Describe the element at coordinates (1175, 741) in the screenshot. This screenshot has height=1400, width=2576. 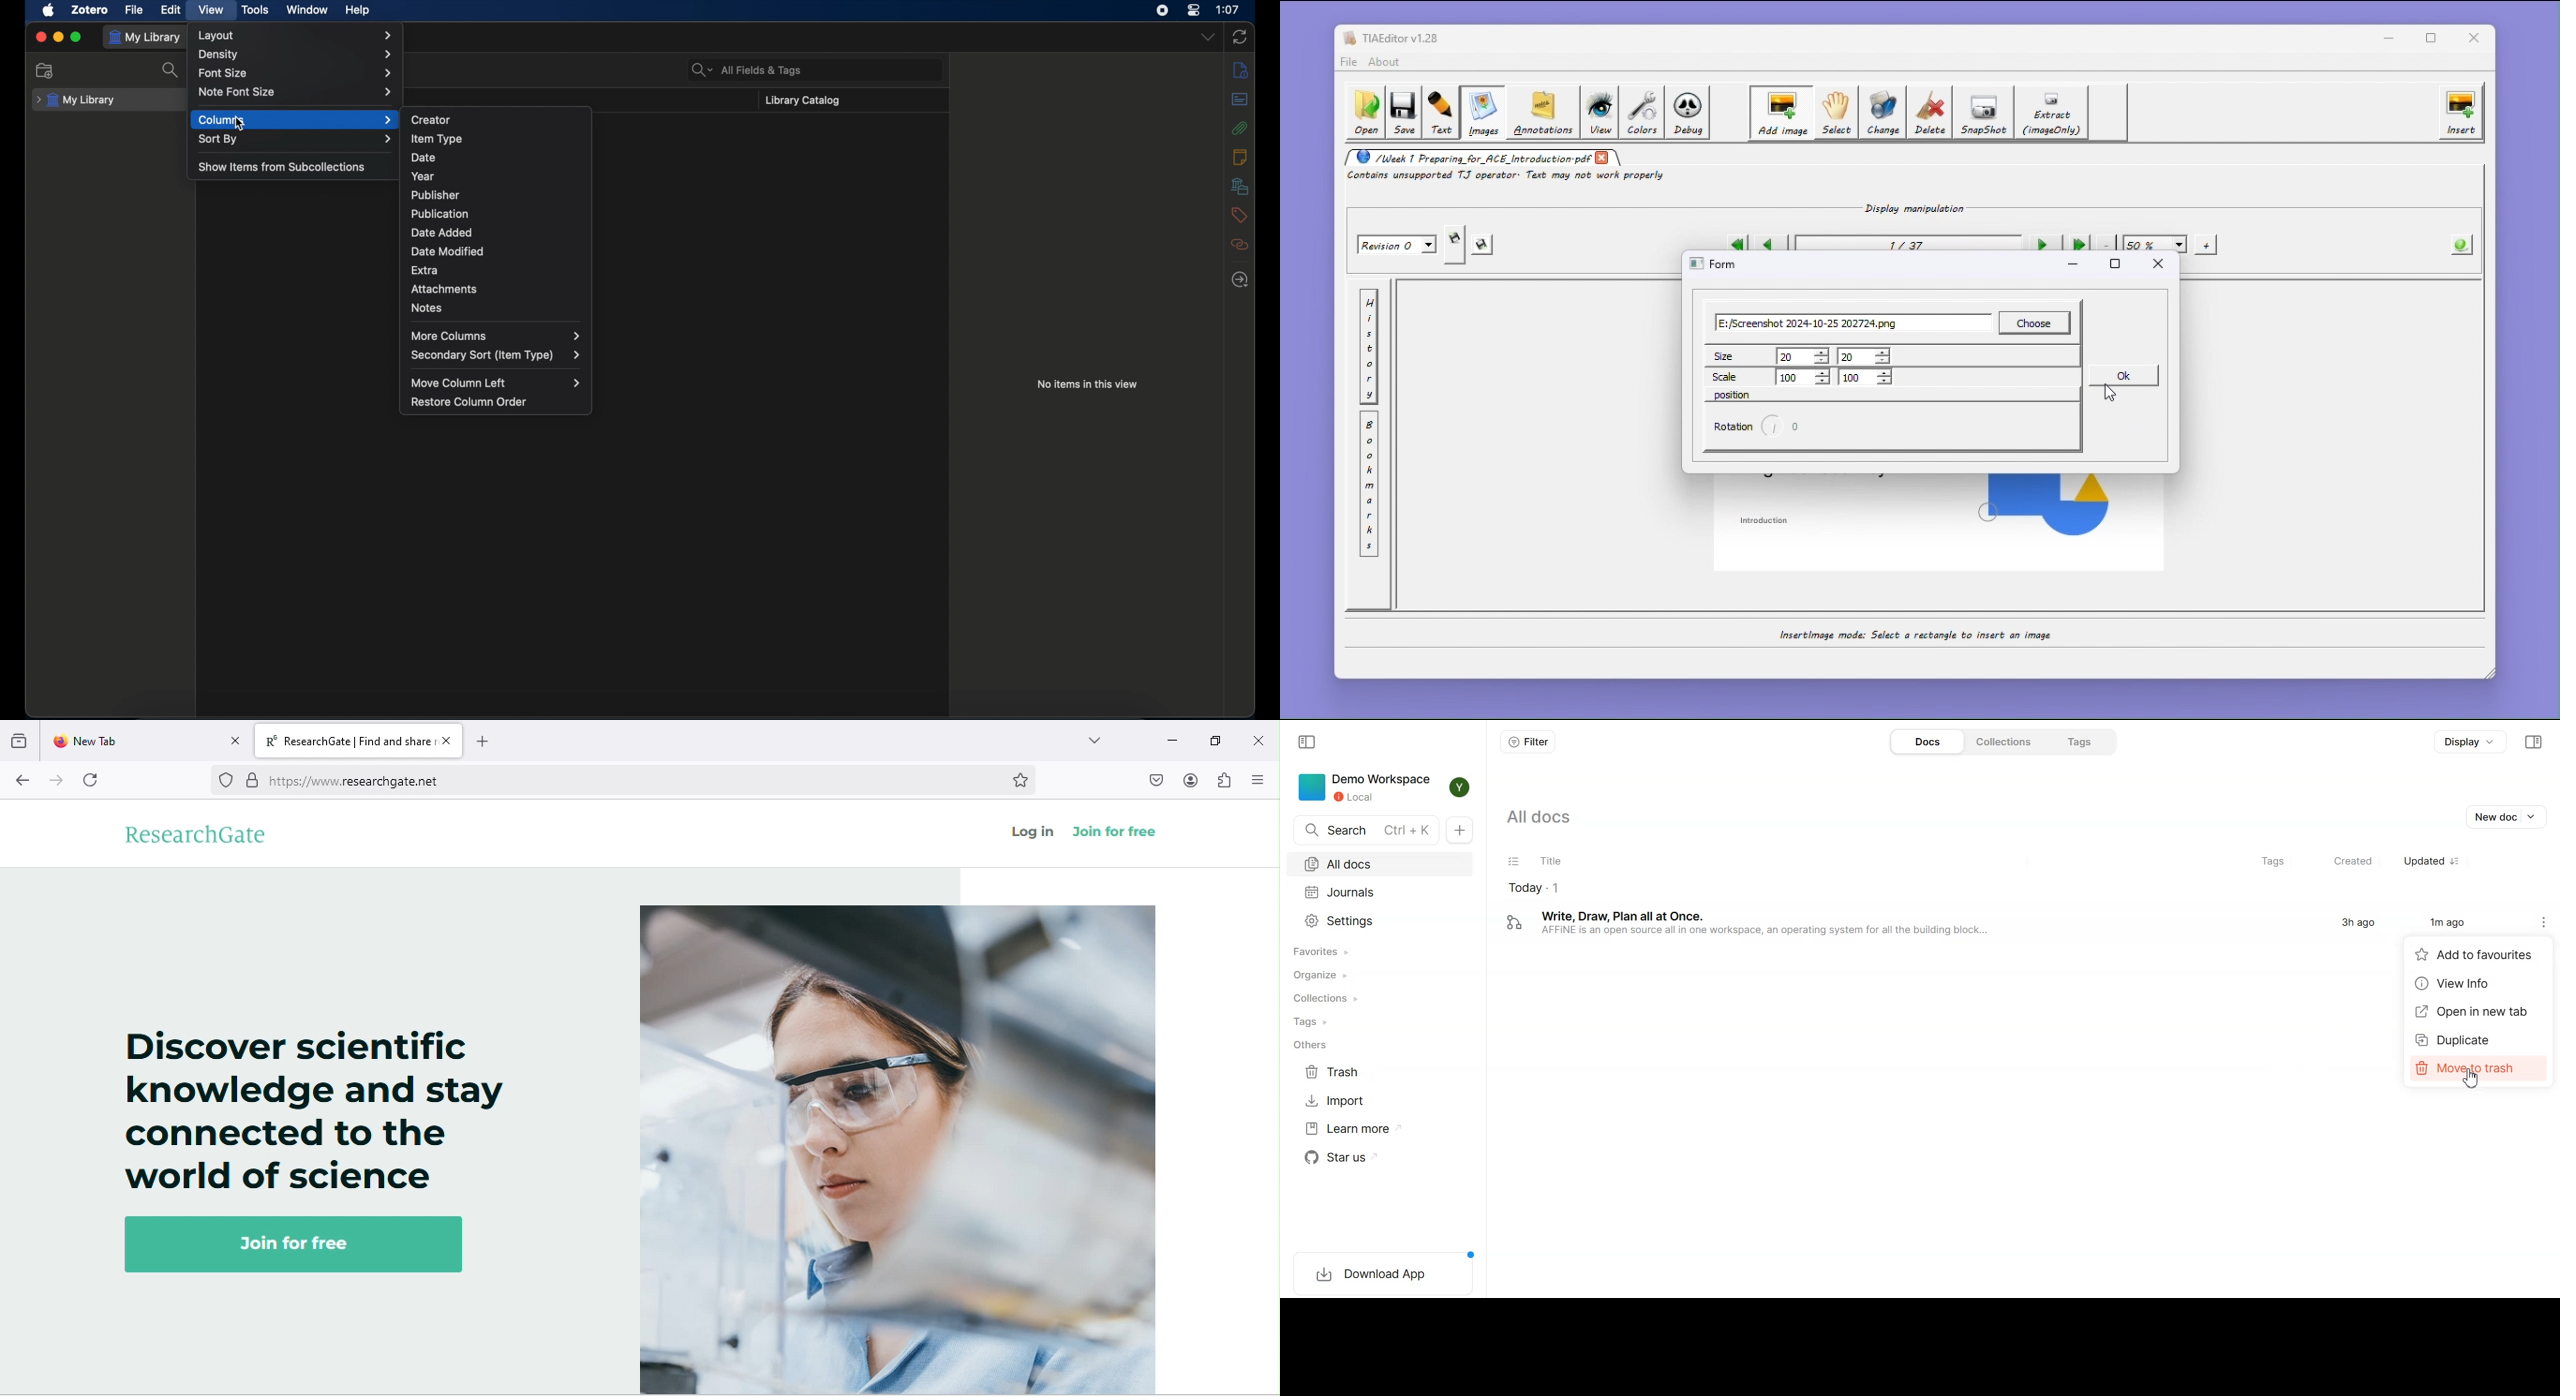
I see `minimize` at that location.